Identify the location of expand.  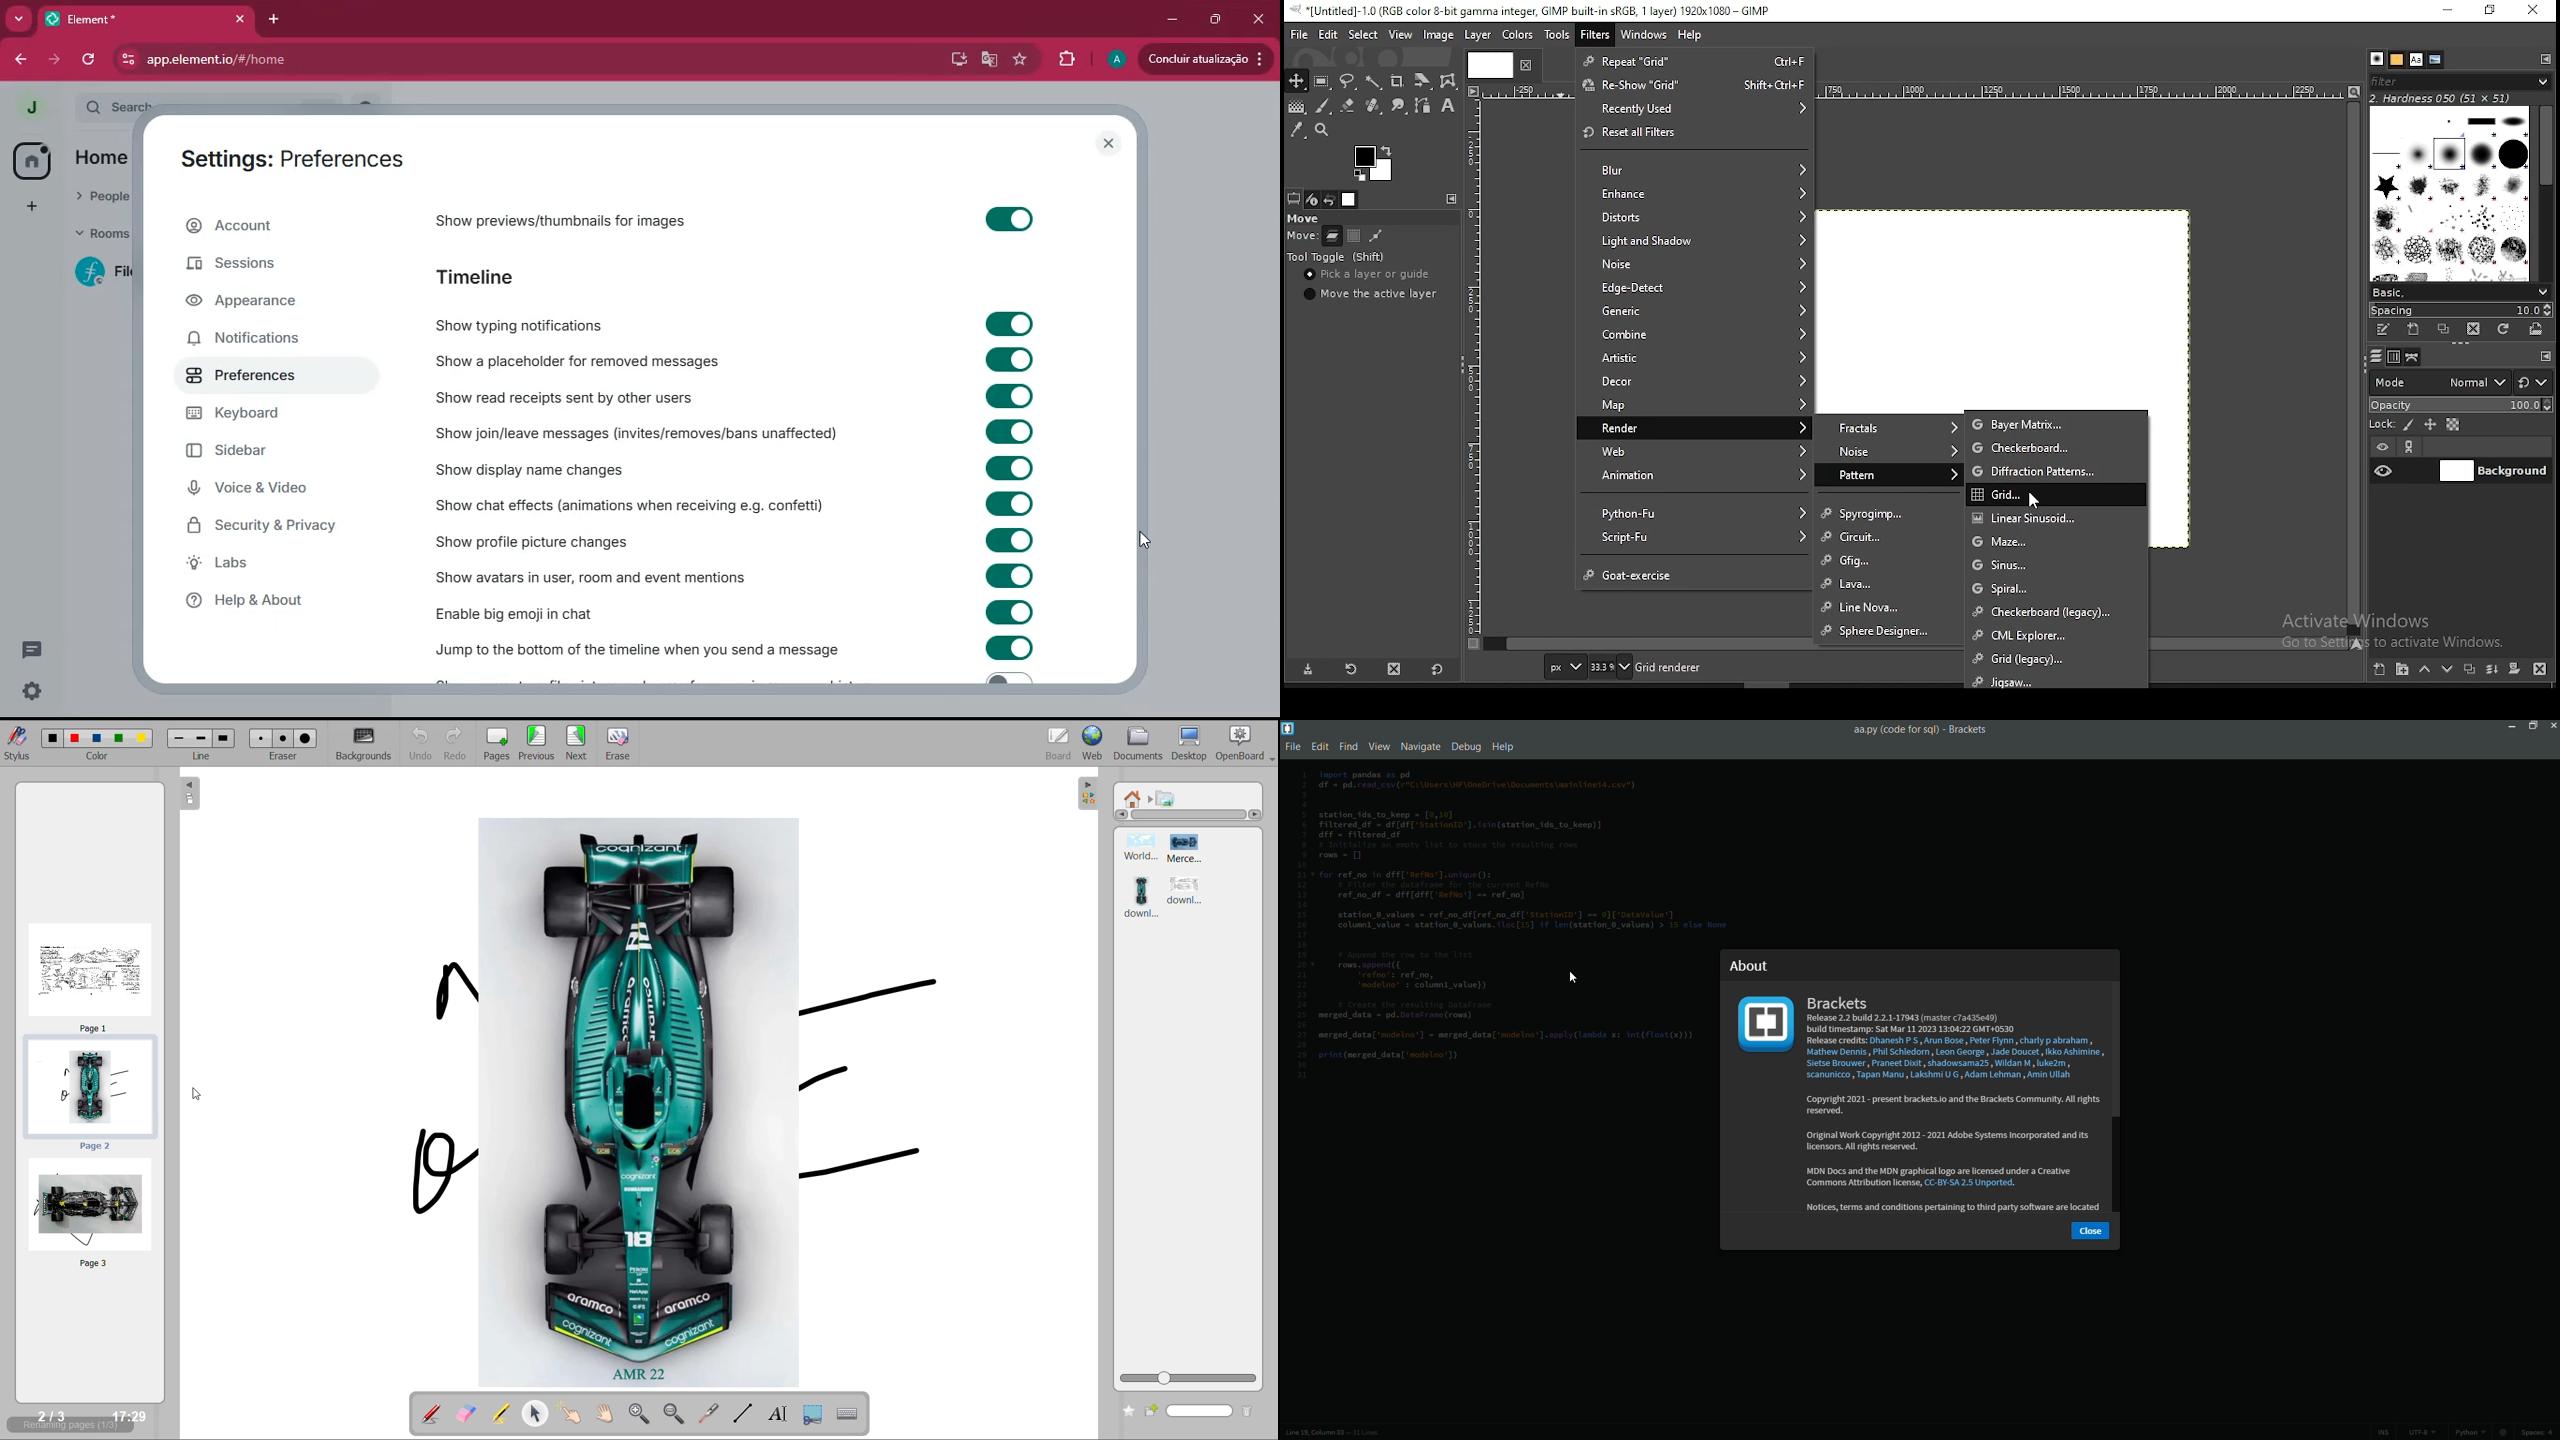
(65, 109).